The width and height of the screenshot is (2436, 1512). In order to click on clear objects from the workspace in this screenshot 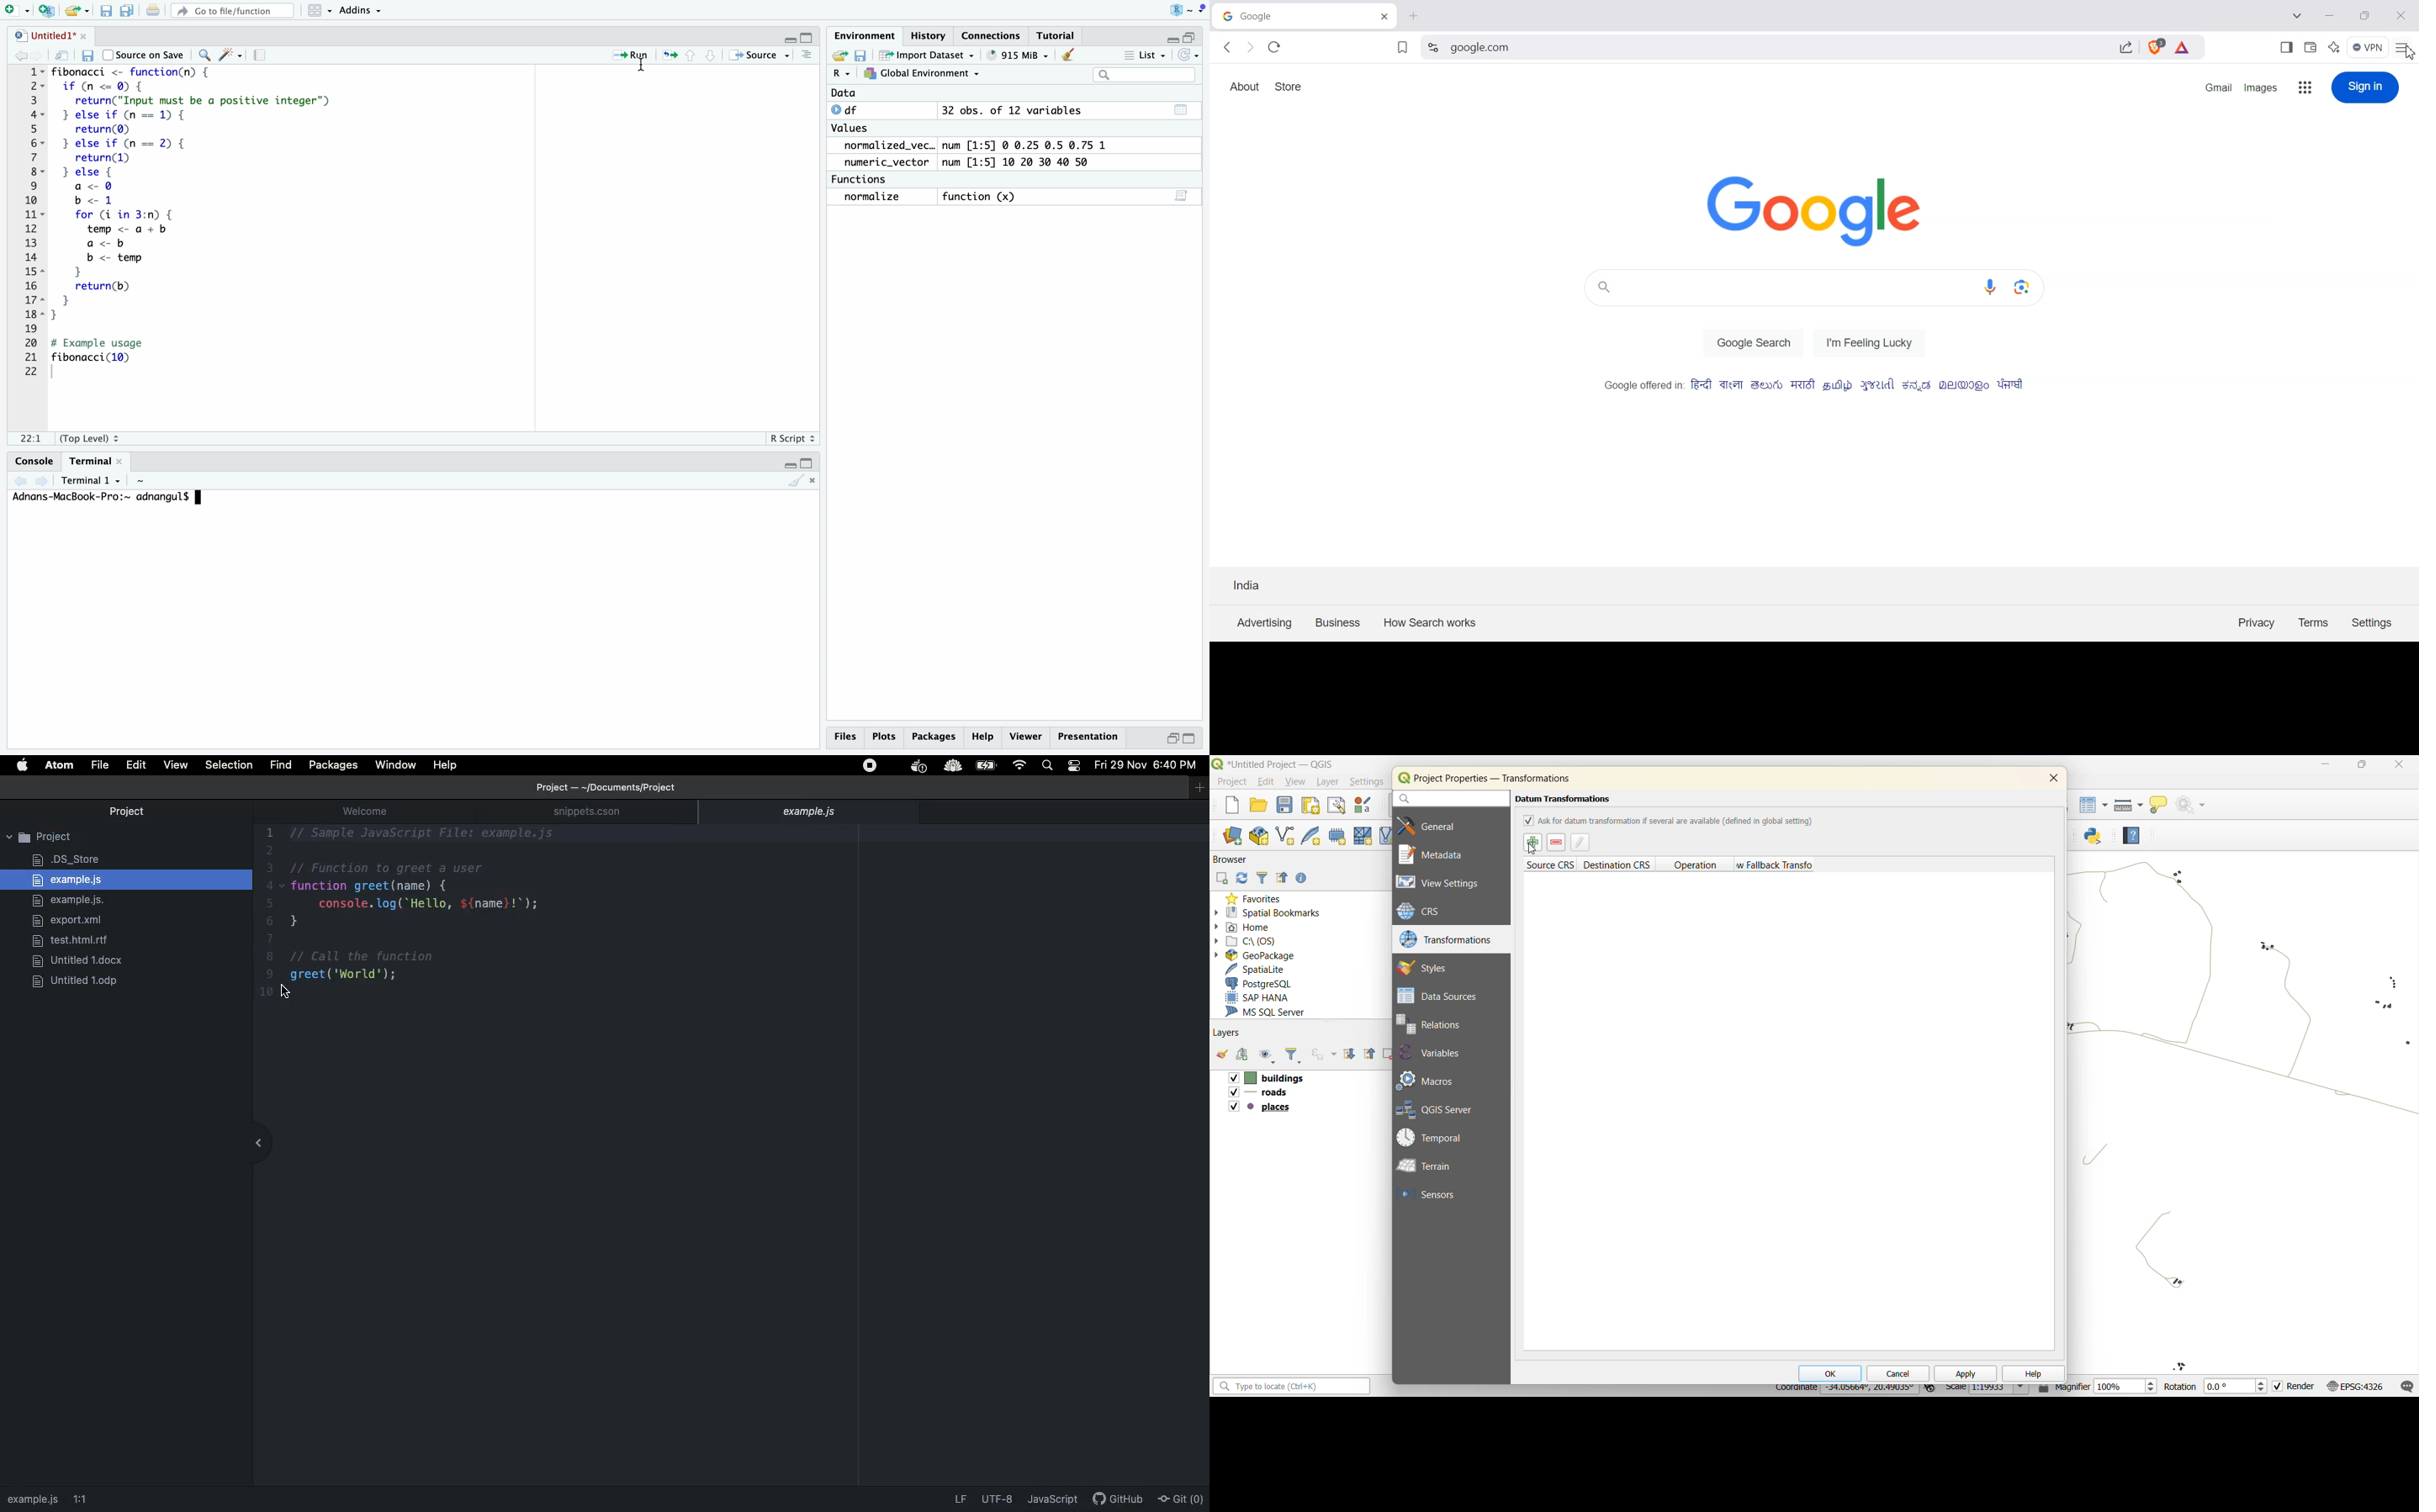, I will do `click(1068, 55)`.